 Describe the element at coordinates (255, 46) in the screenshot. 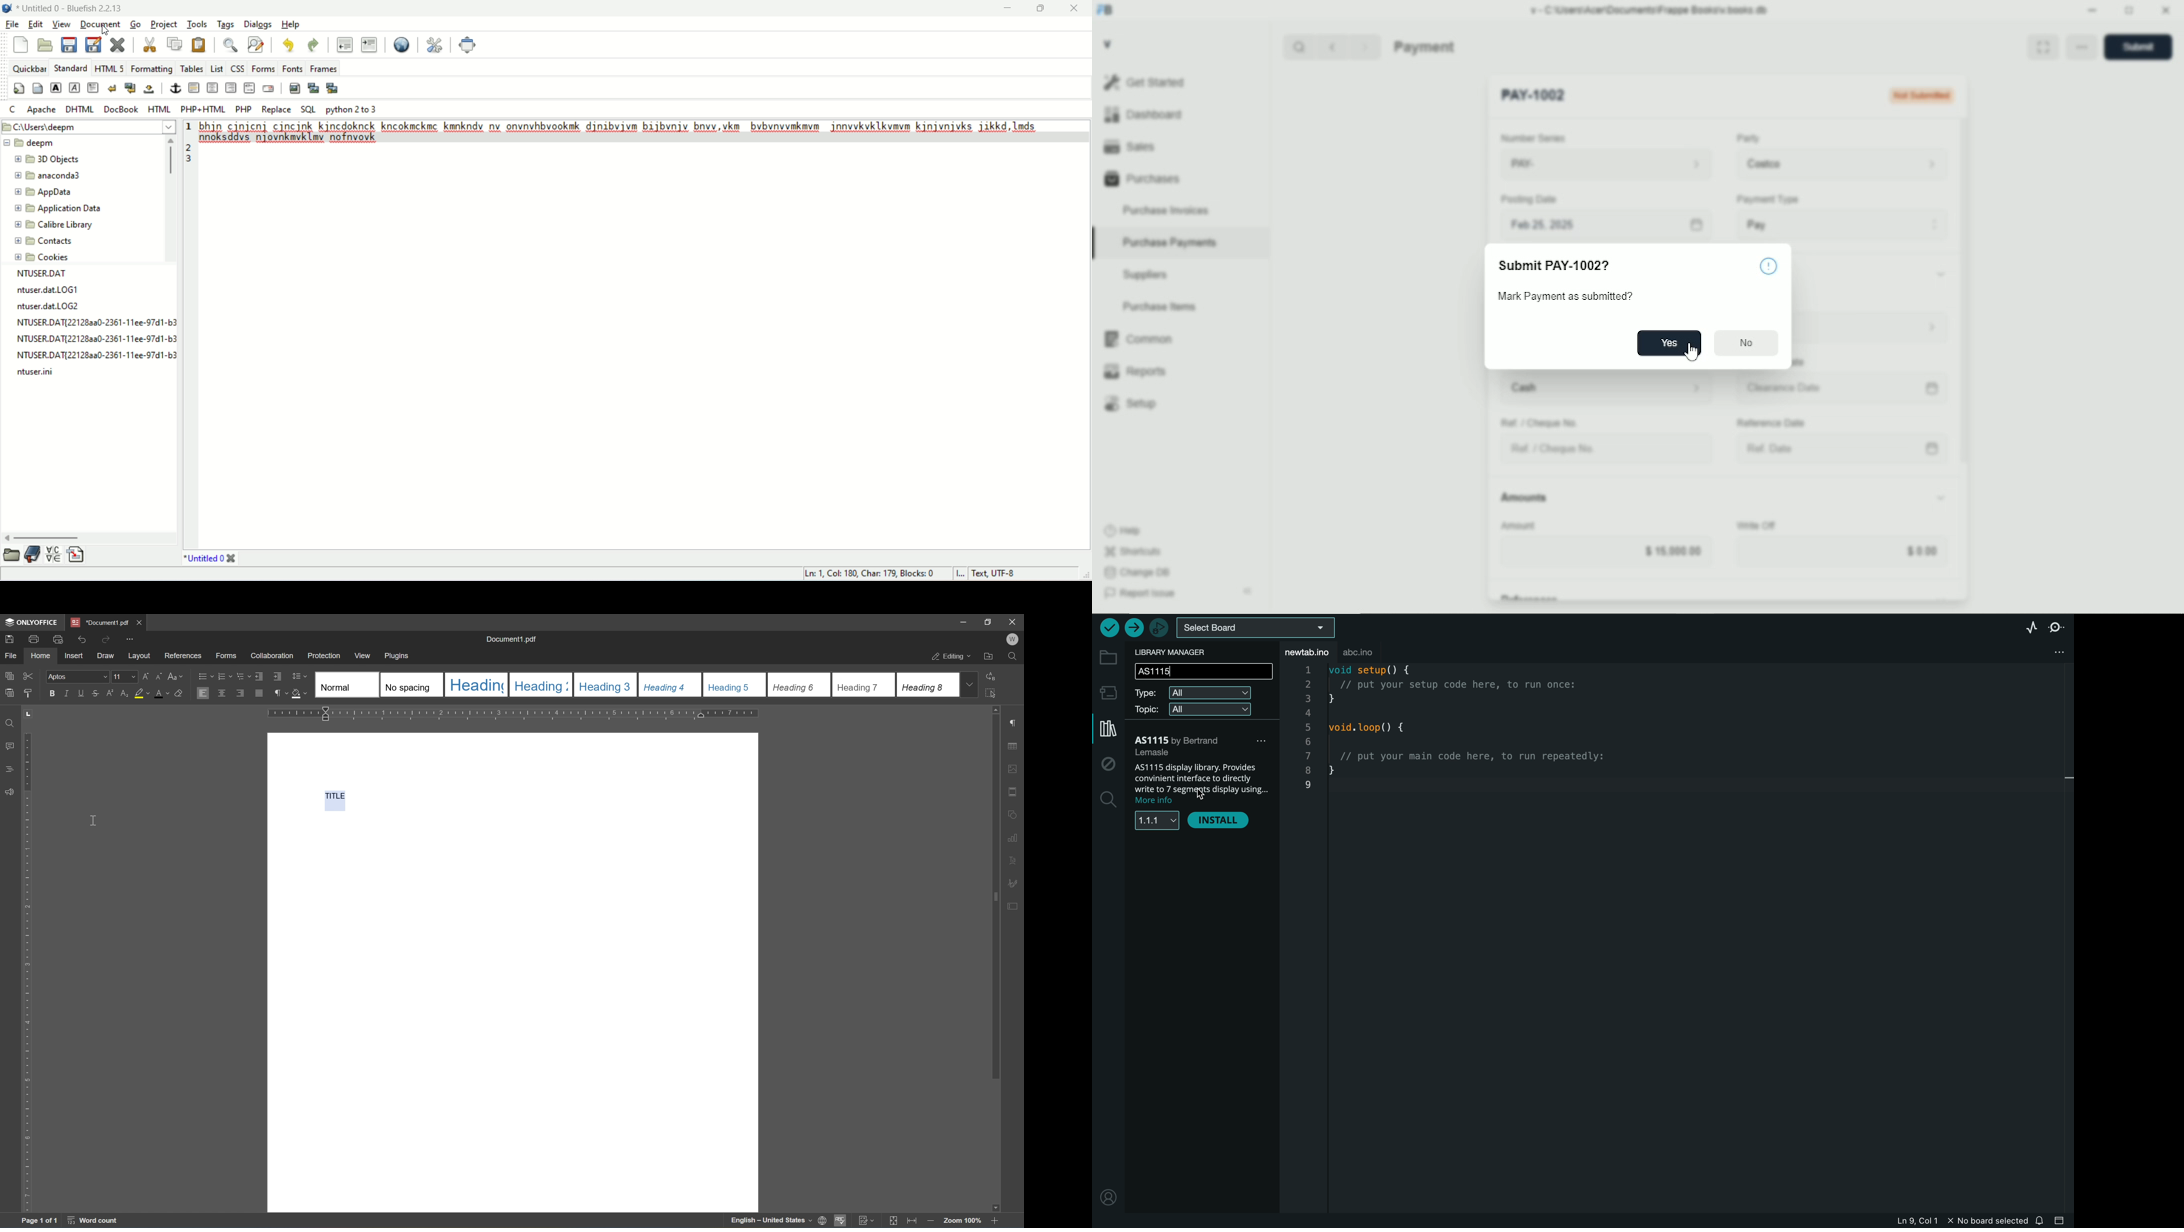

I see `advanced find and replace` at that location.